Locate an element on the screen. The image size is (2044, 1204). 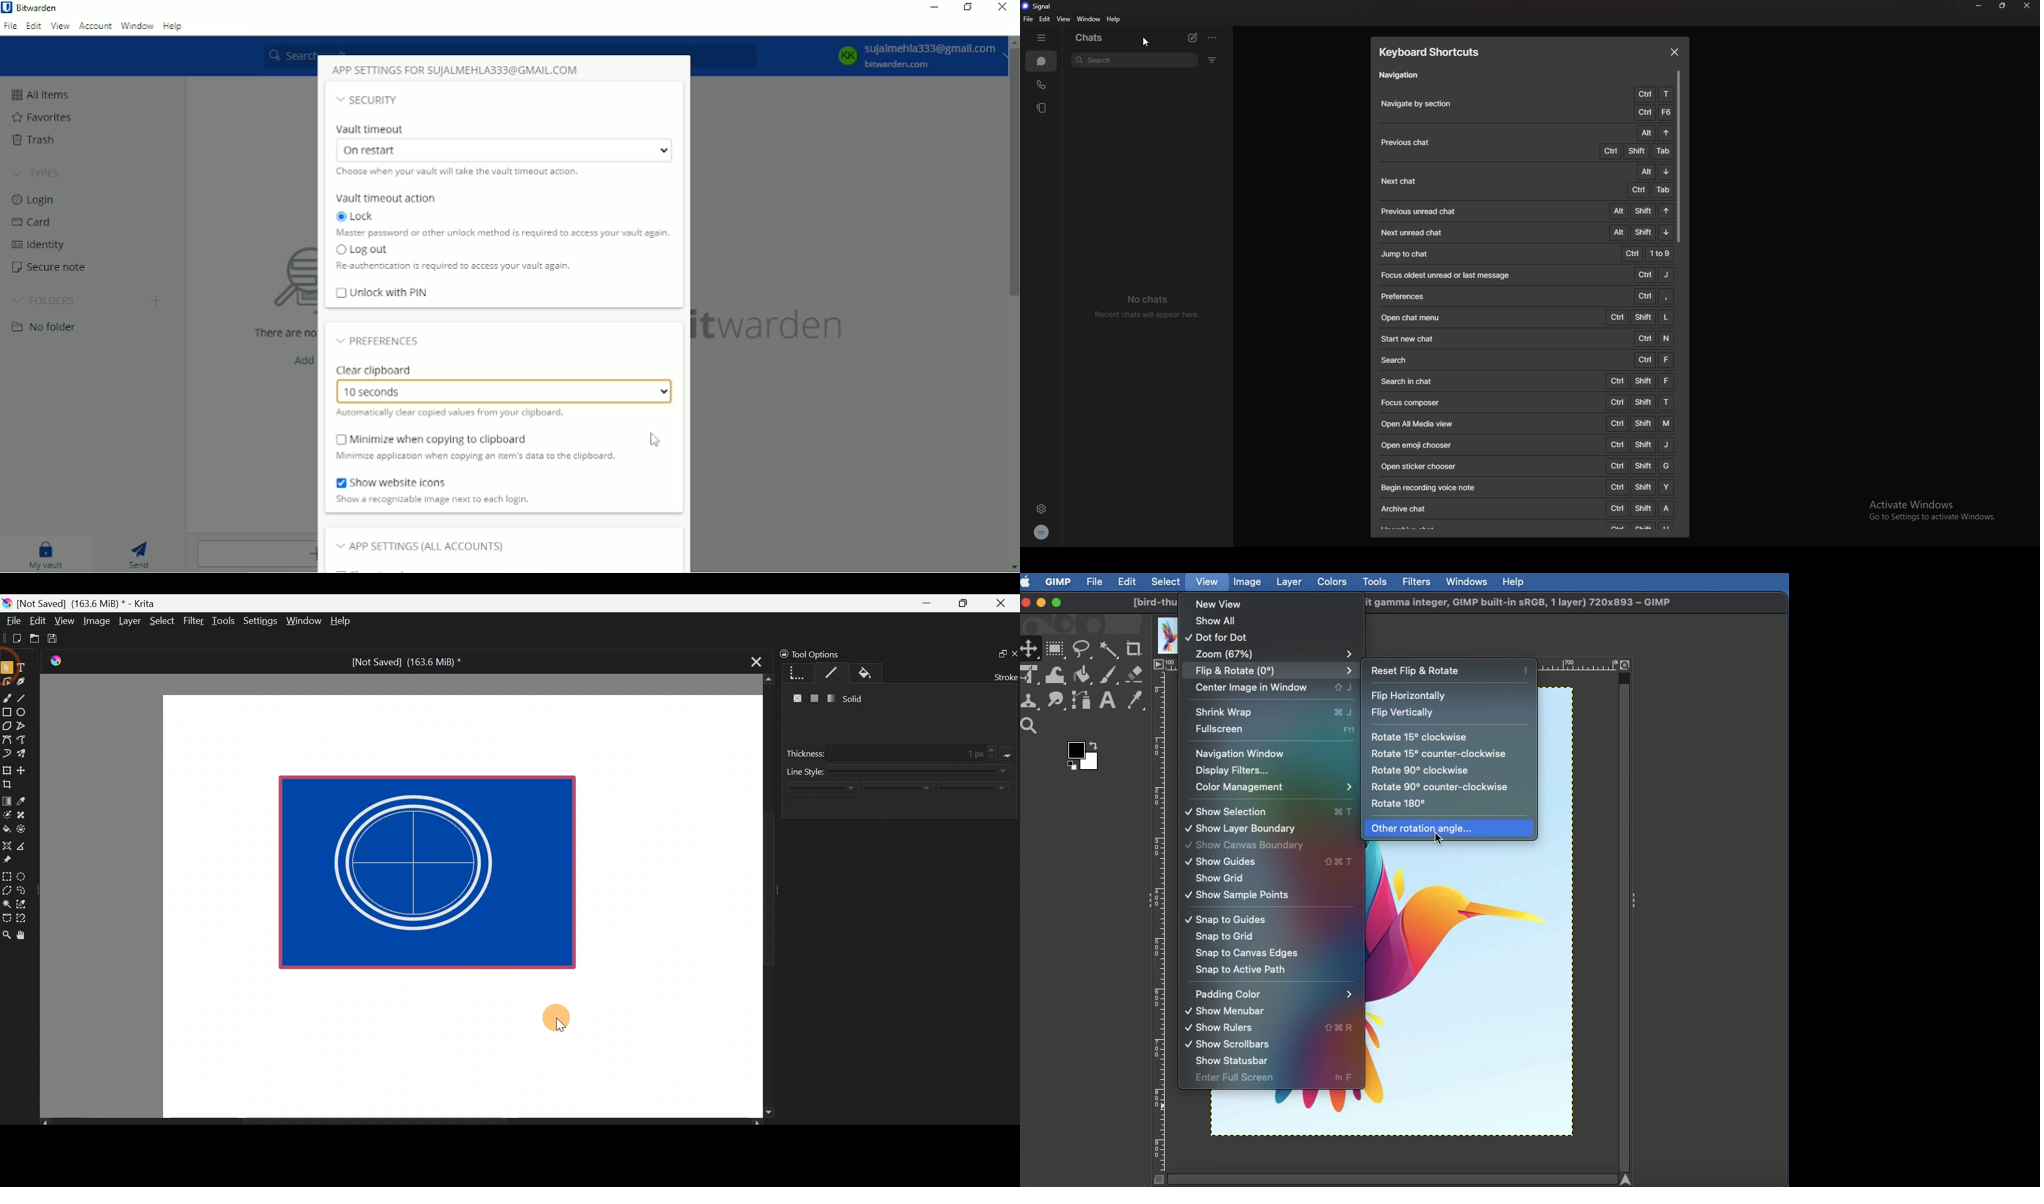
view is located at coordinates (1064, 19).